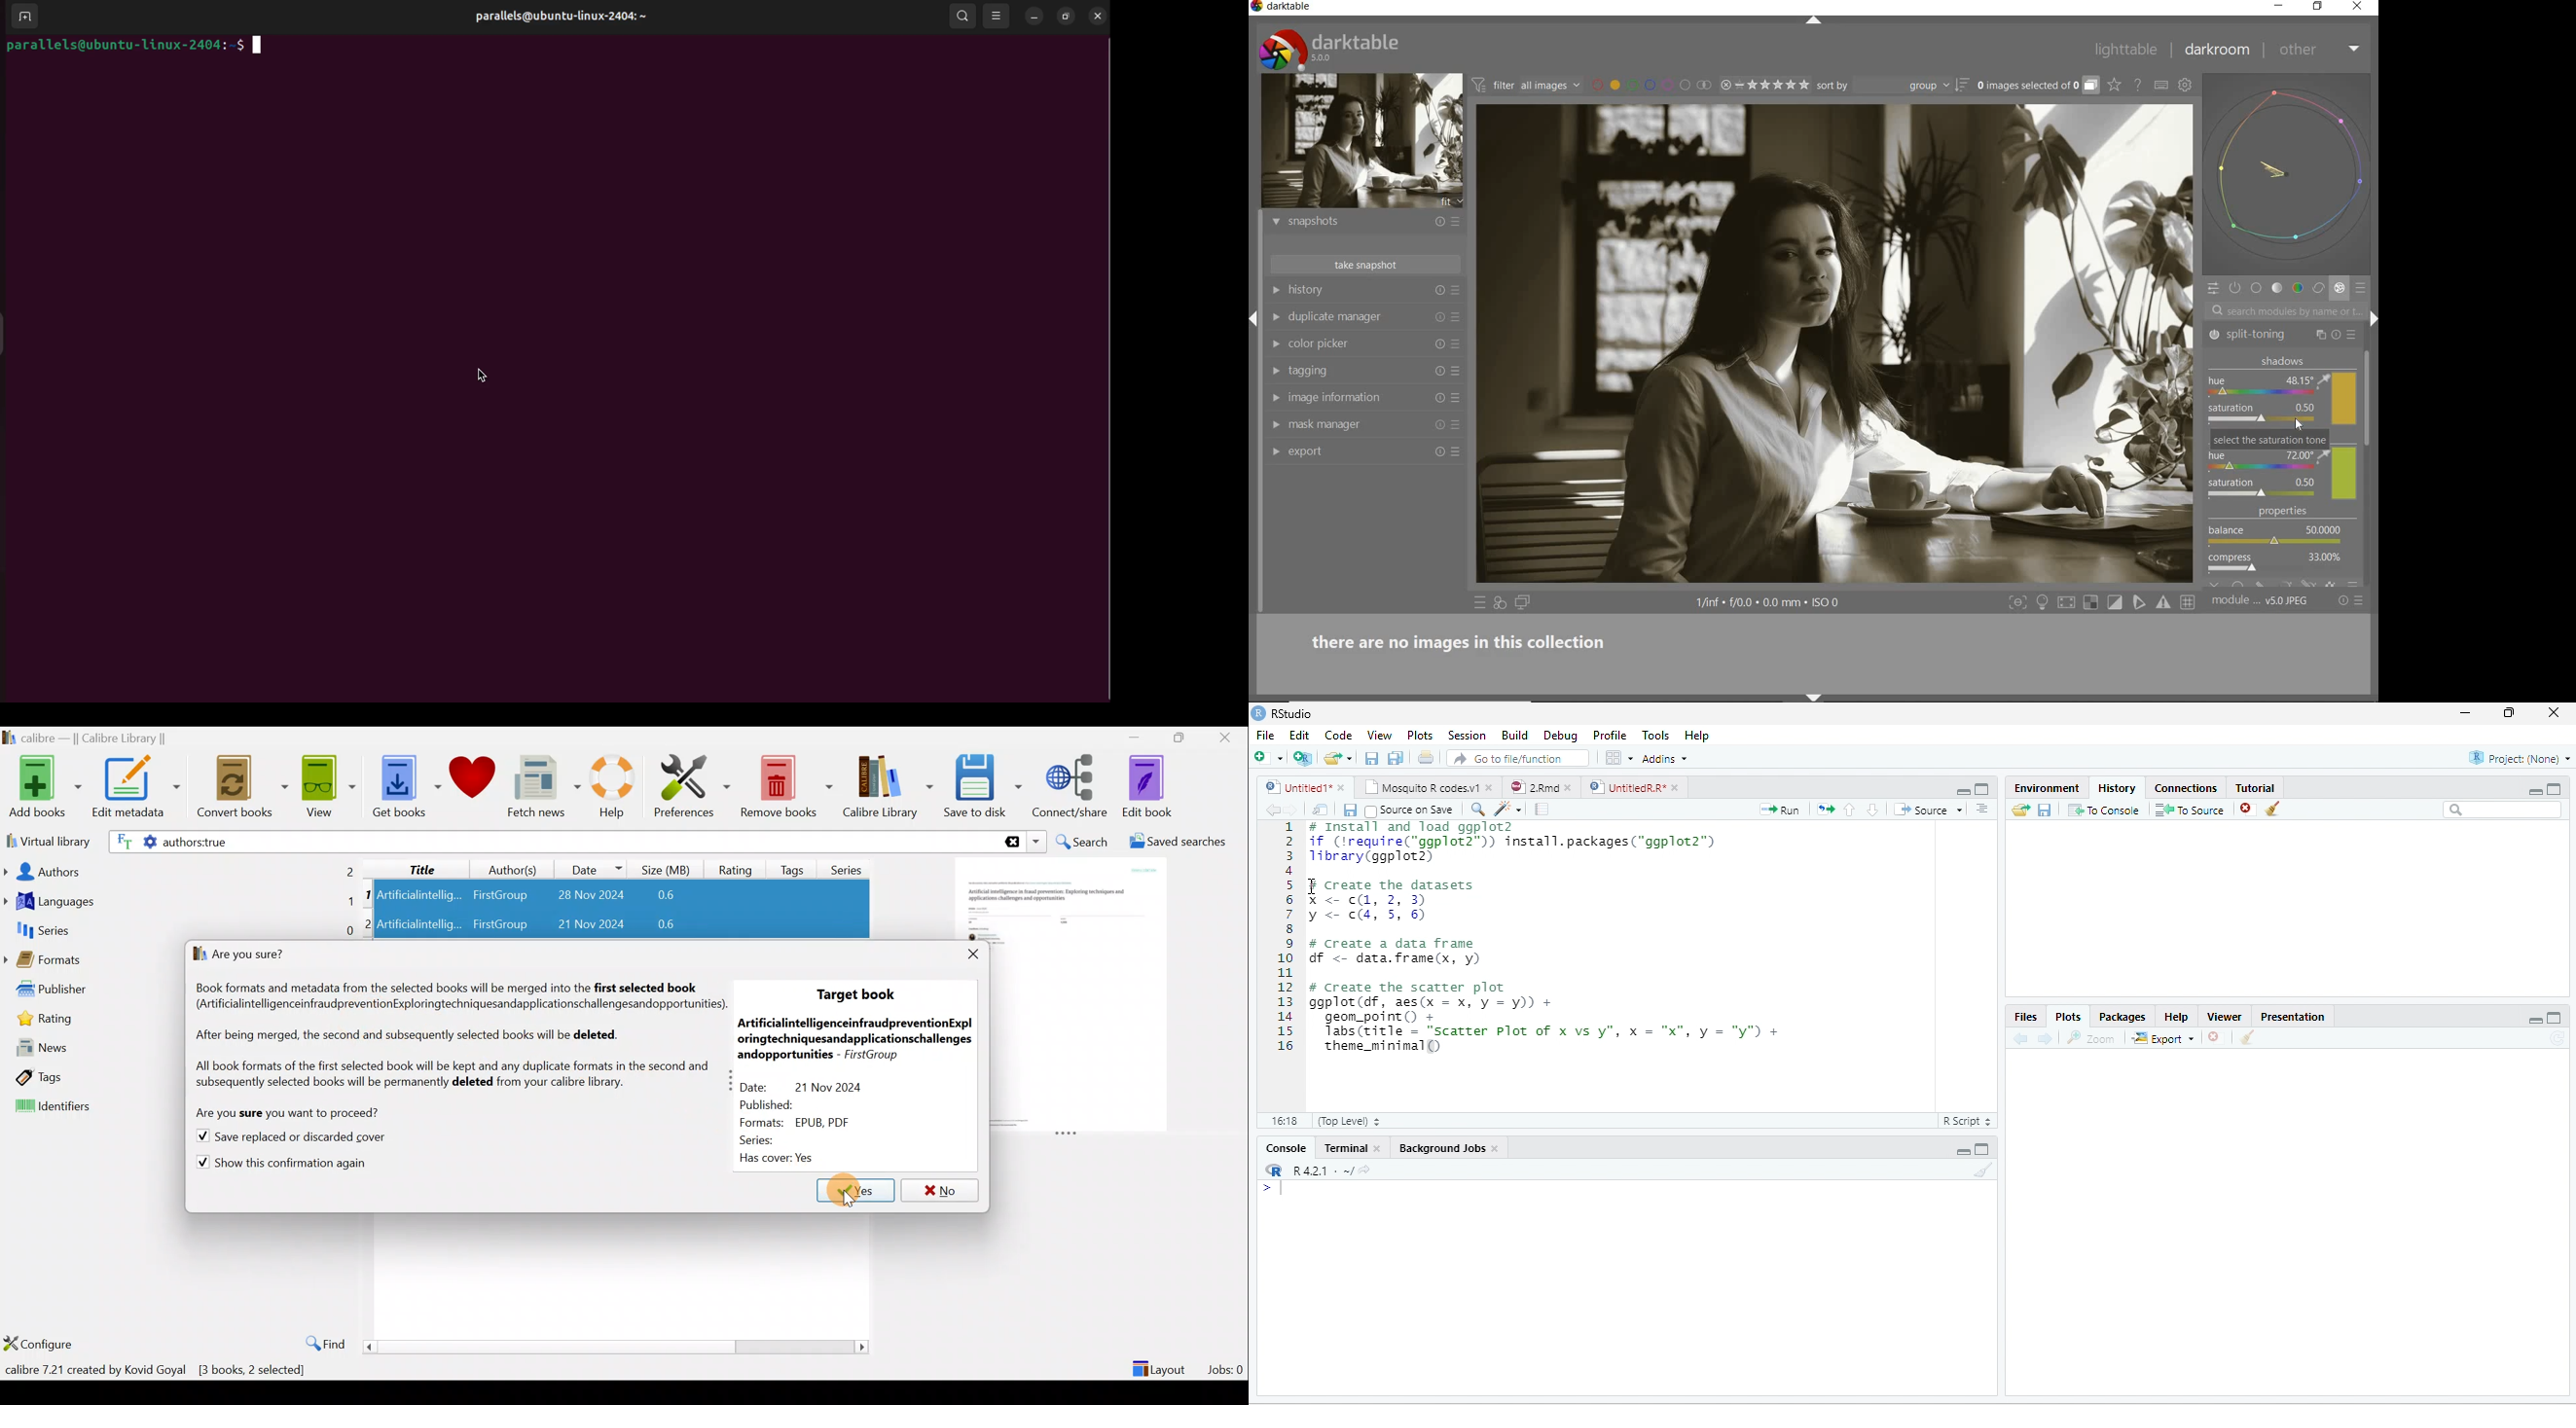 The image size is (2576, 1428). I want to click on reset, so click(1439, 317).